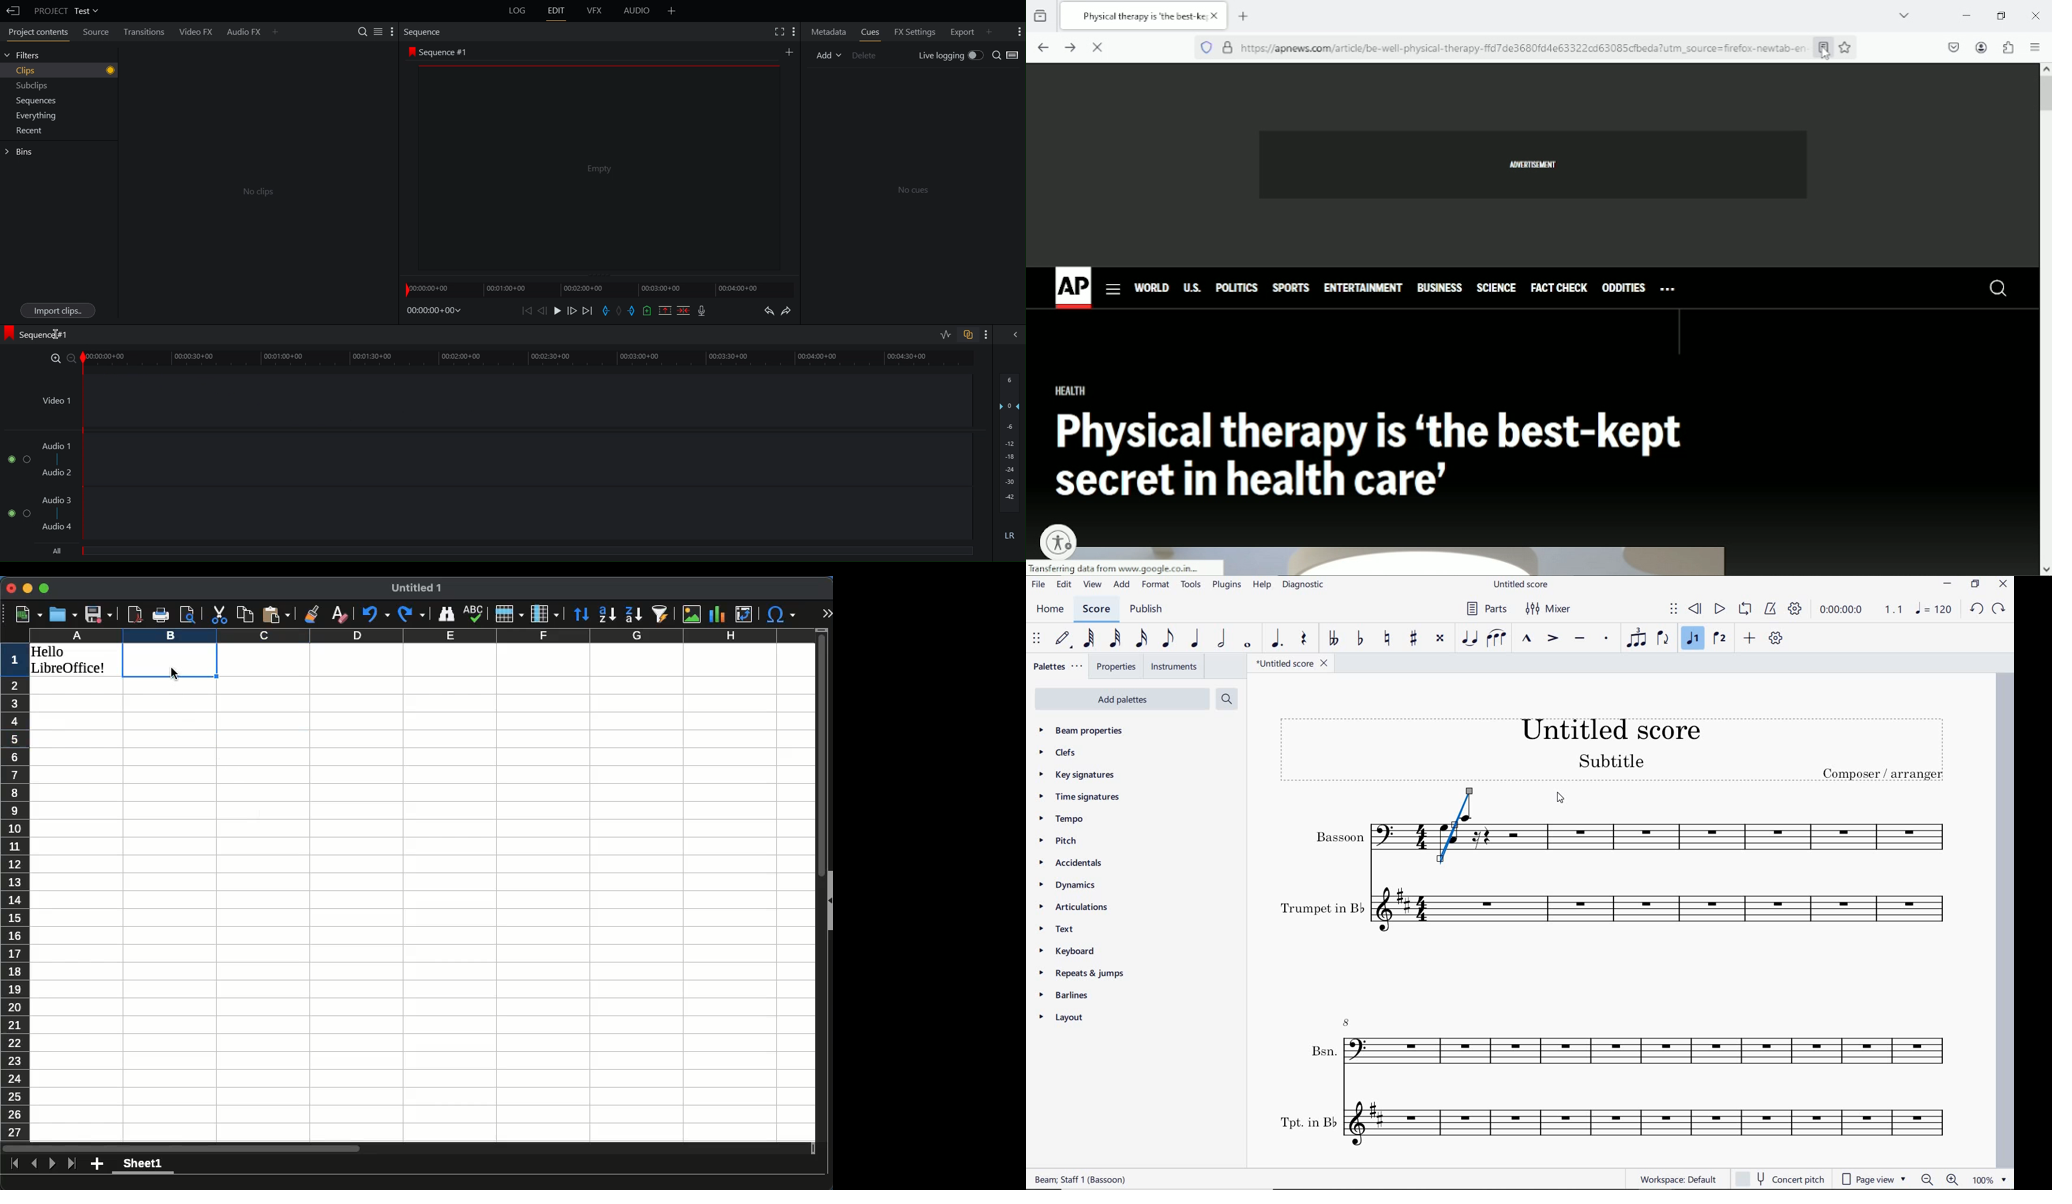 The image size is (2072, 1204). Describe the element at coordinates (1664, 639) in the screenshot. I see `flip direction` at that location.